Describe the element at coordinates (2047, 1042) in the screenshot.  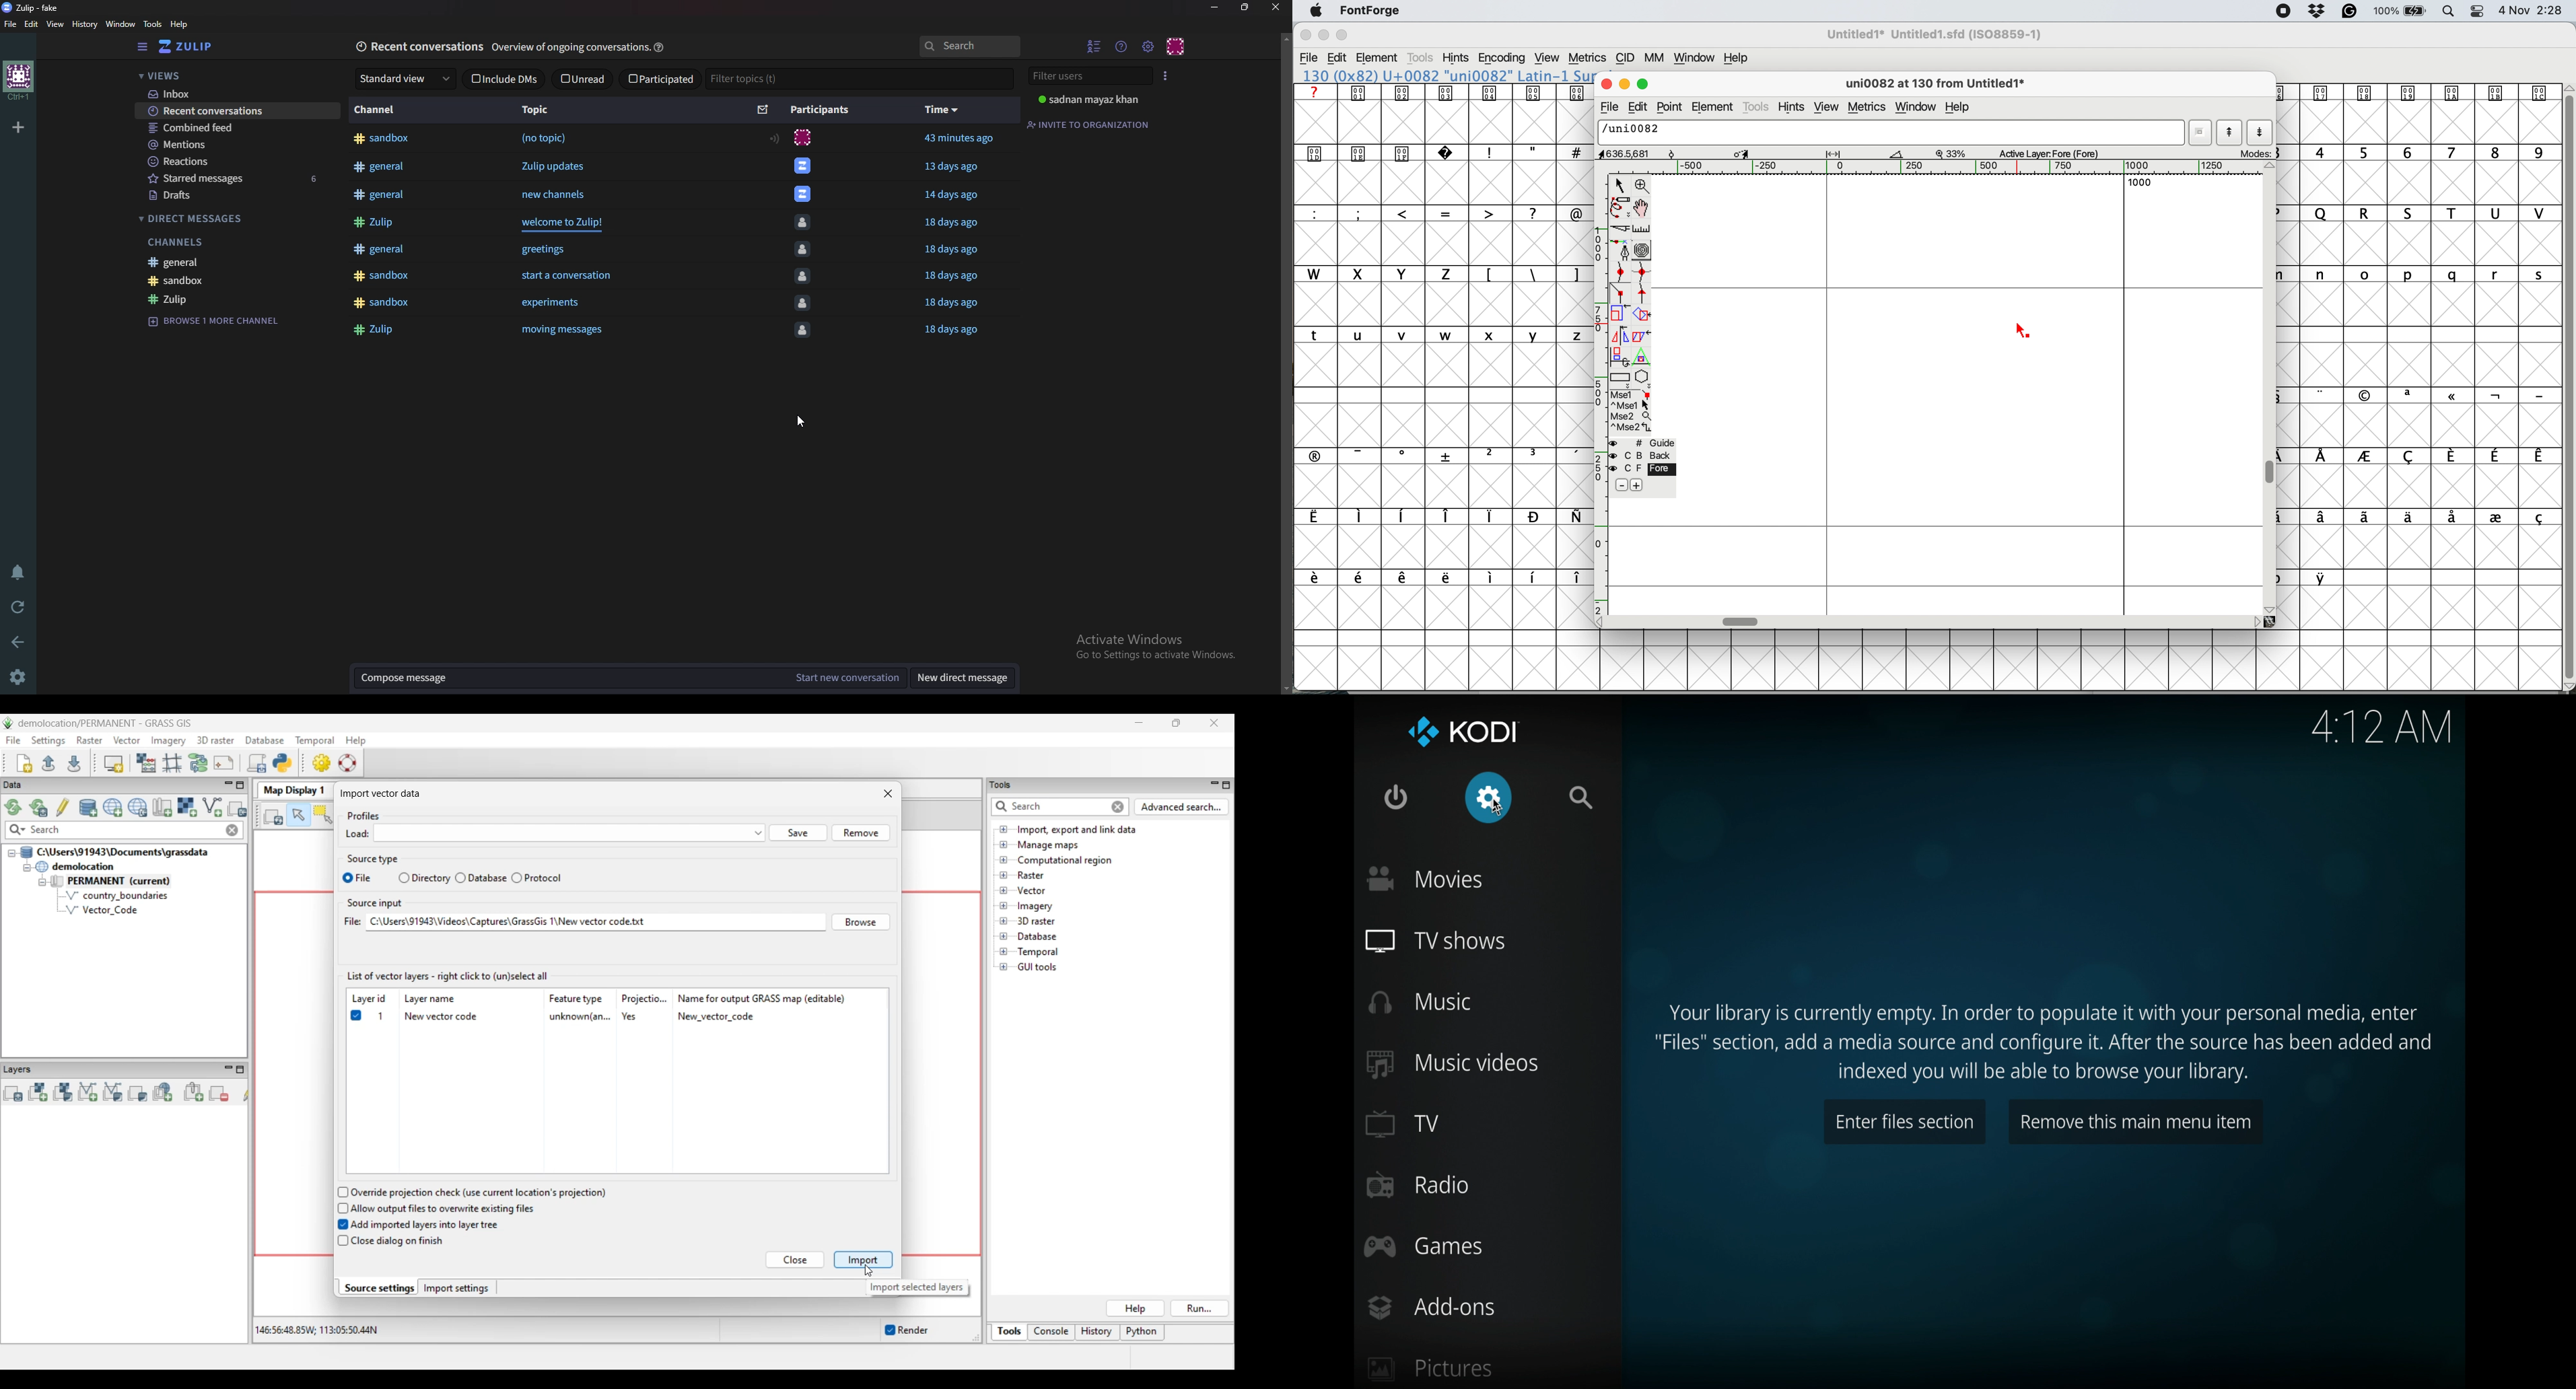
I see `Your library is currently empty. In order to populate it with your personal media, enter
"Files" section, add a media source and configure it. After the source has been added and
indexed you will be able to browse your library.` at that location.